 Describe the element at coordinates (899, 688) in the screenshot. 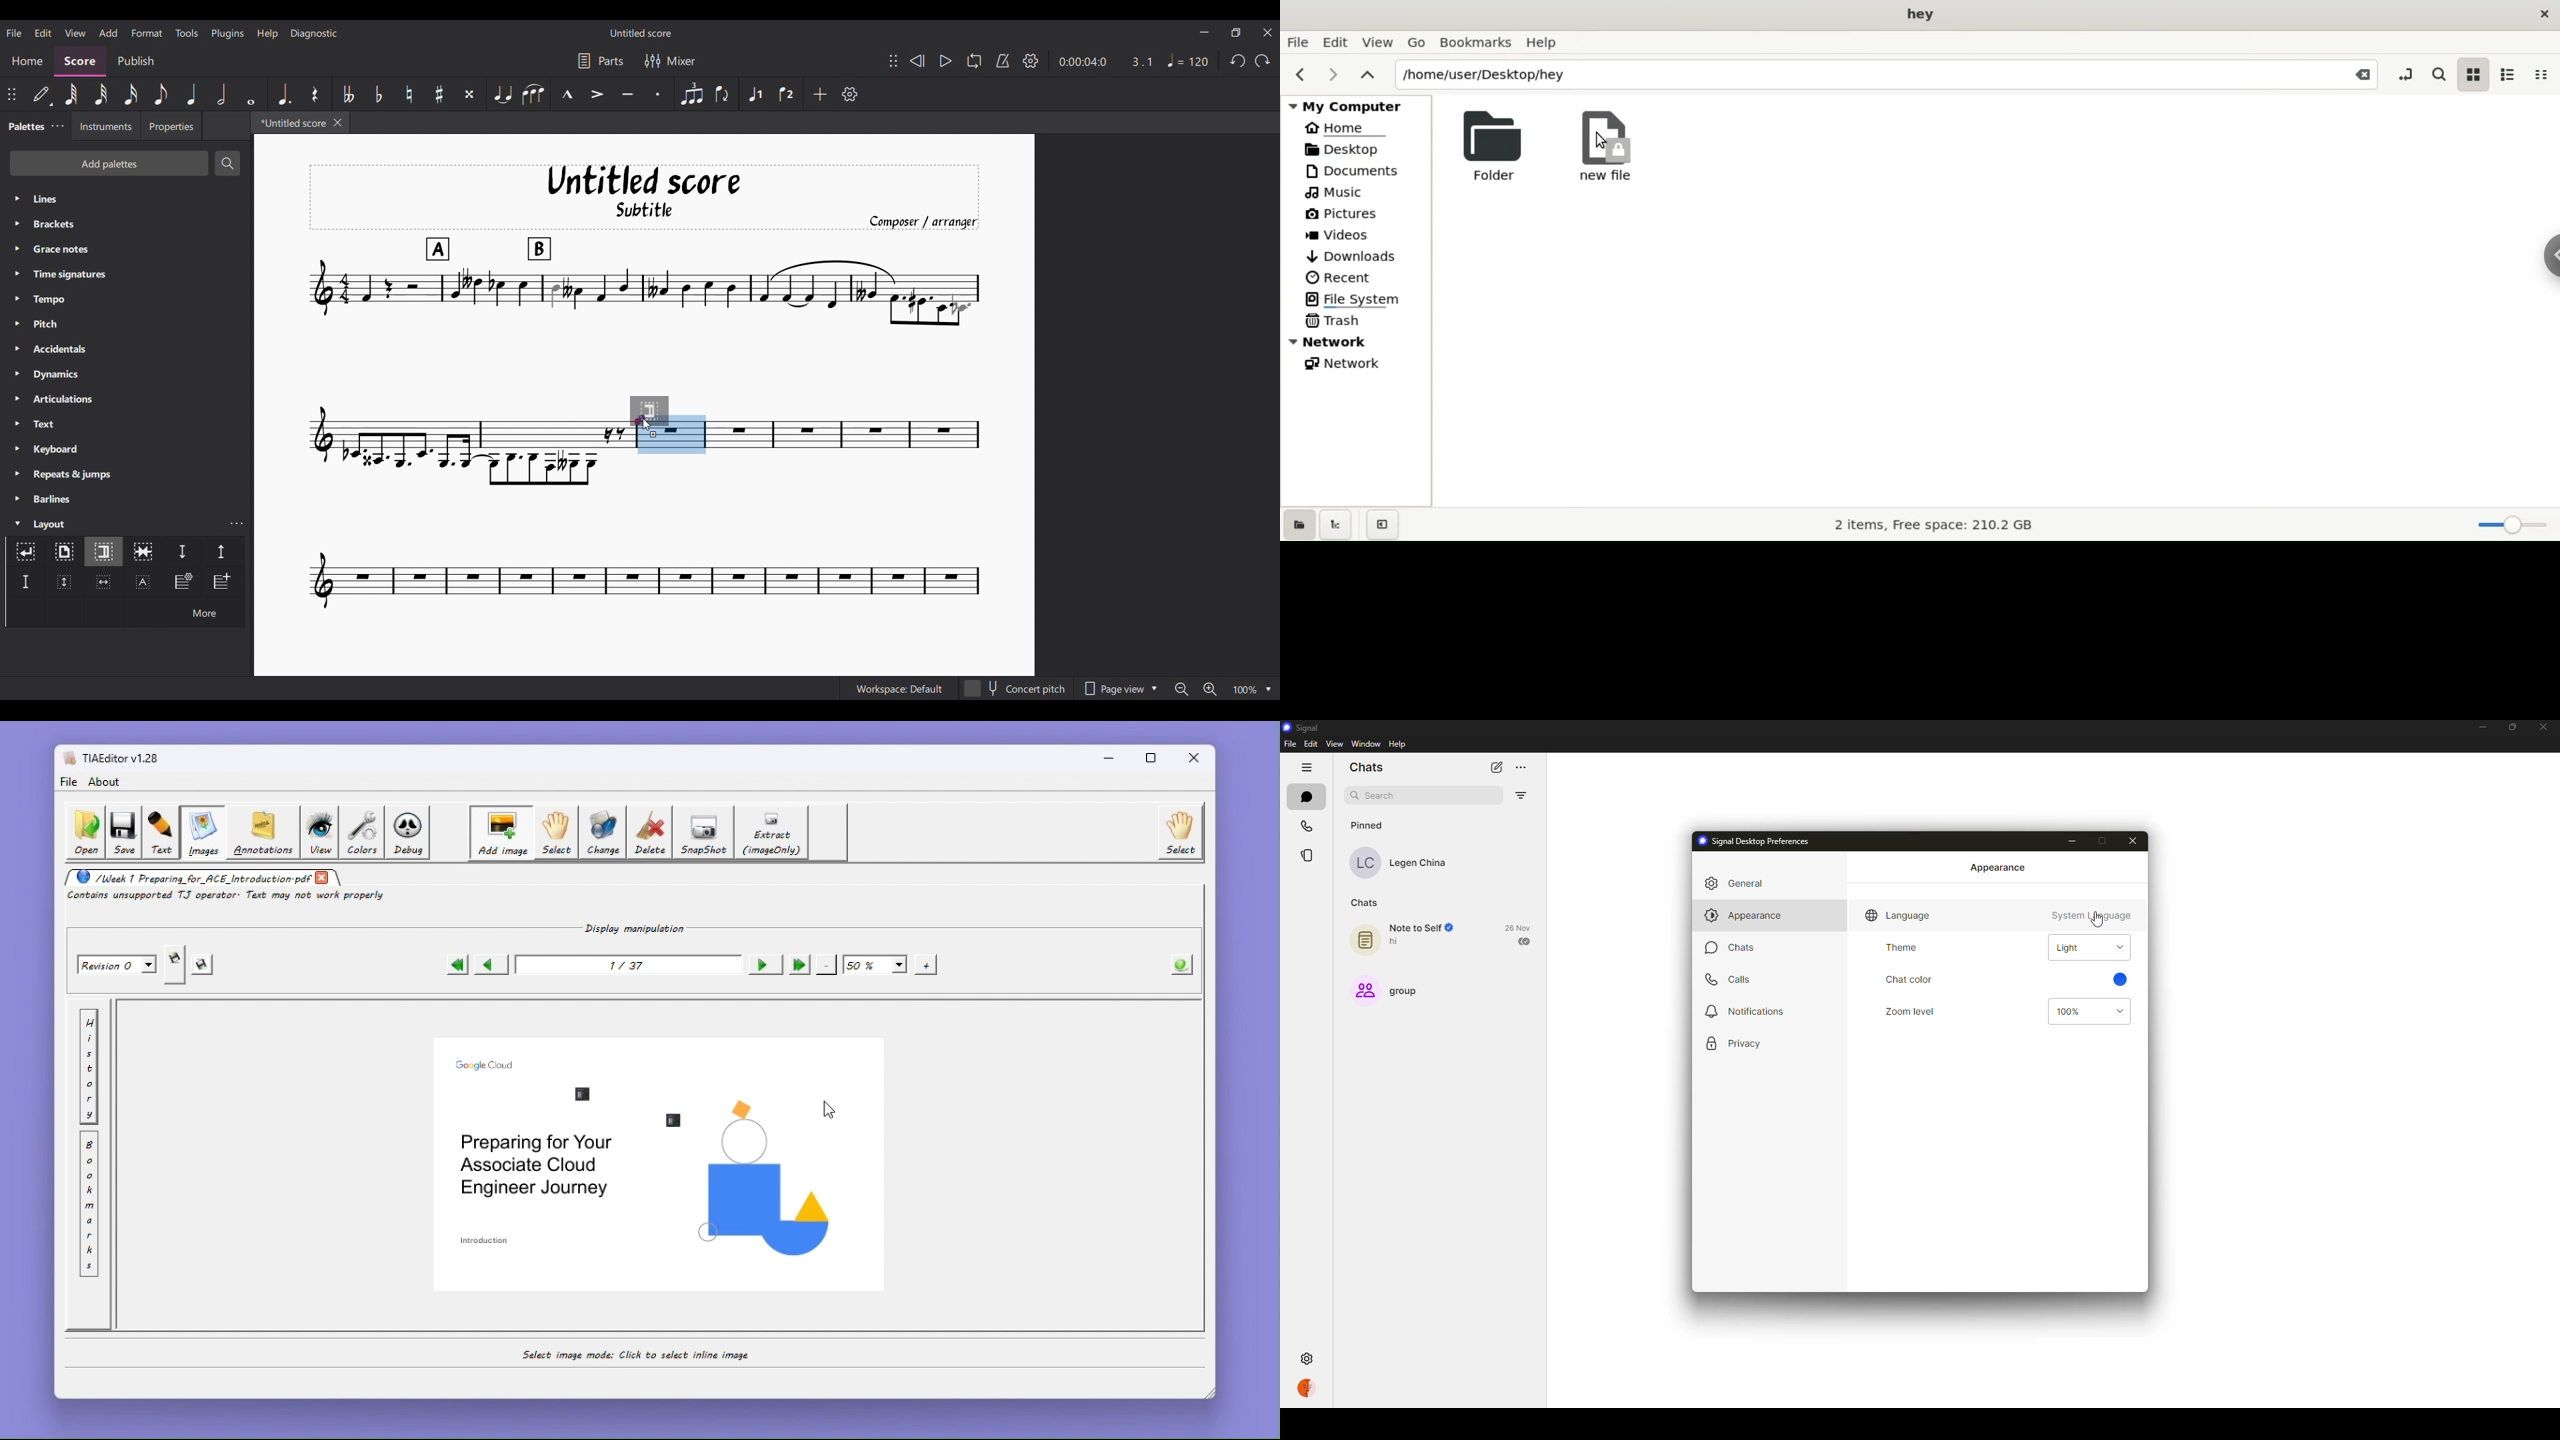

I see `Workspace: Default` at that location.